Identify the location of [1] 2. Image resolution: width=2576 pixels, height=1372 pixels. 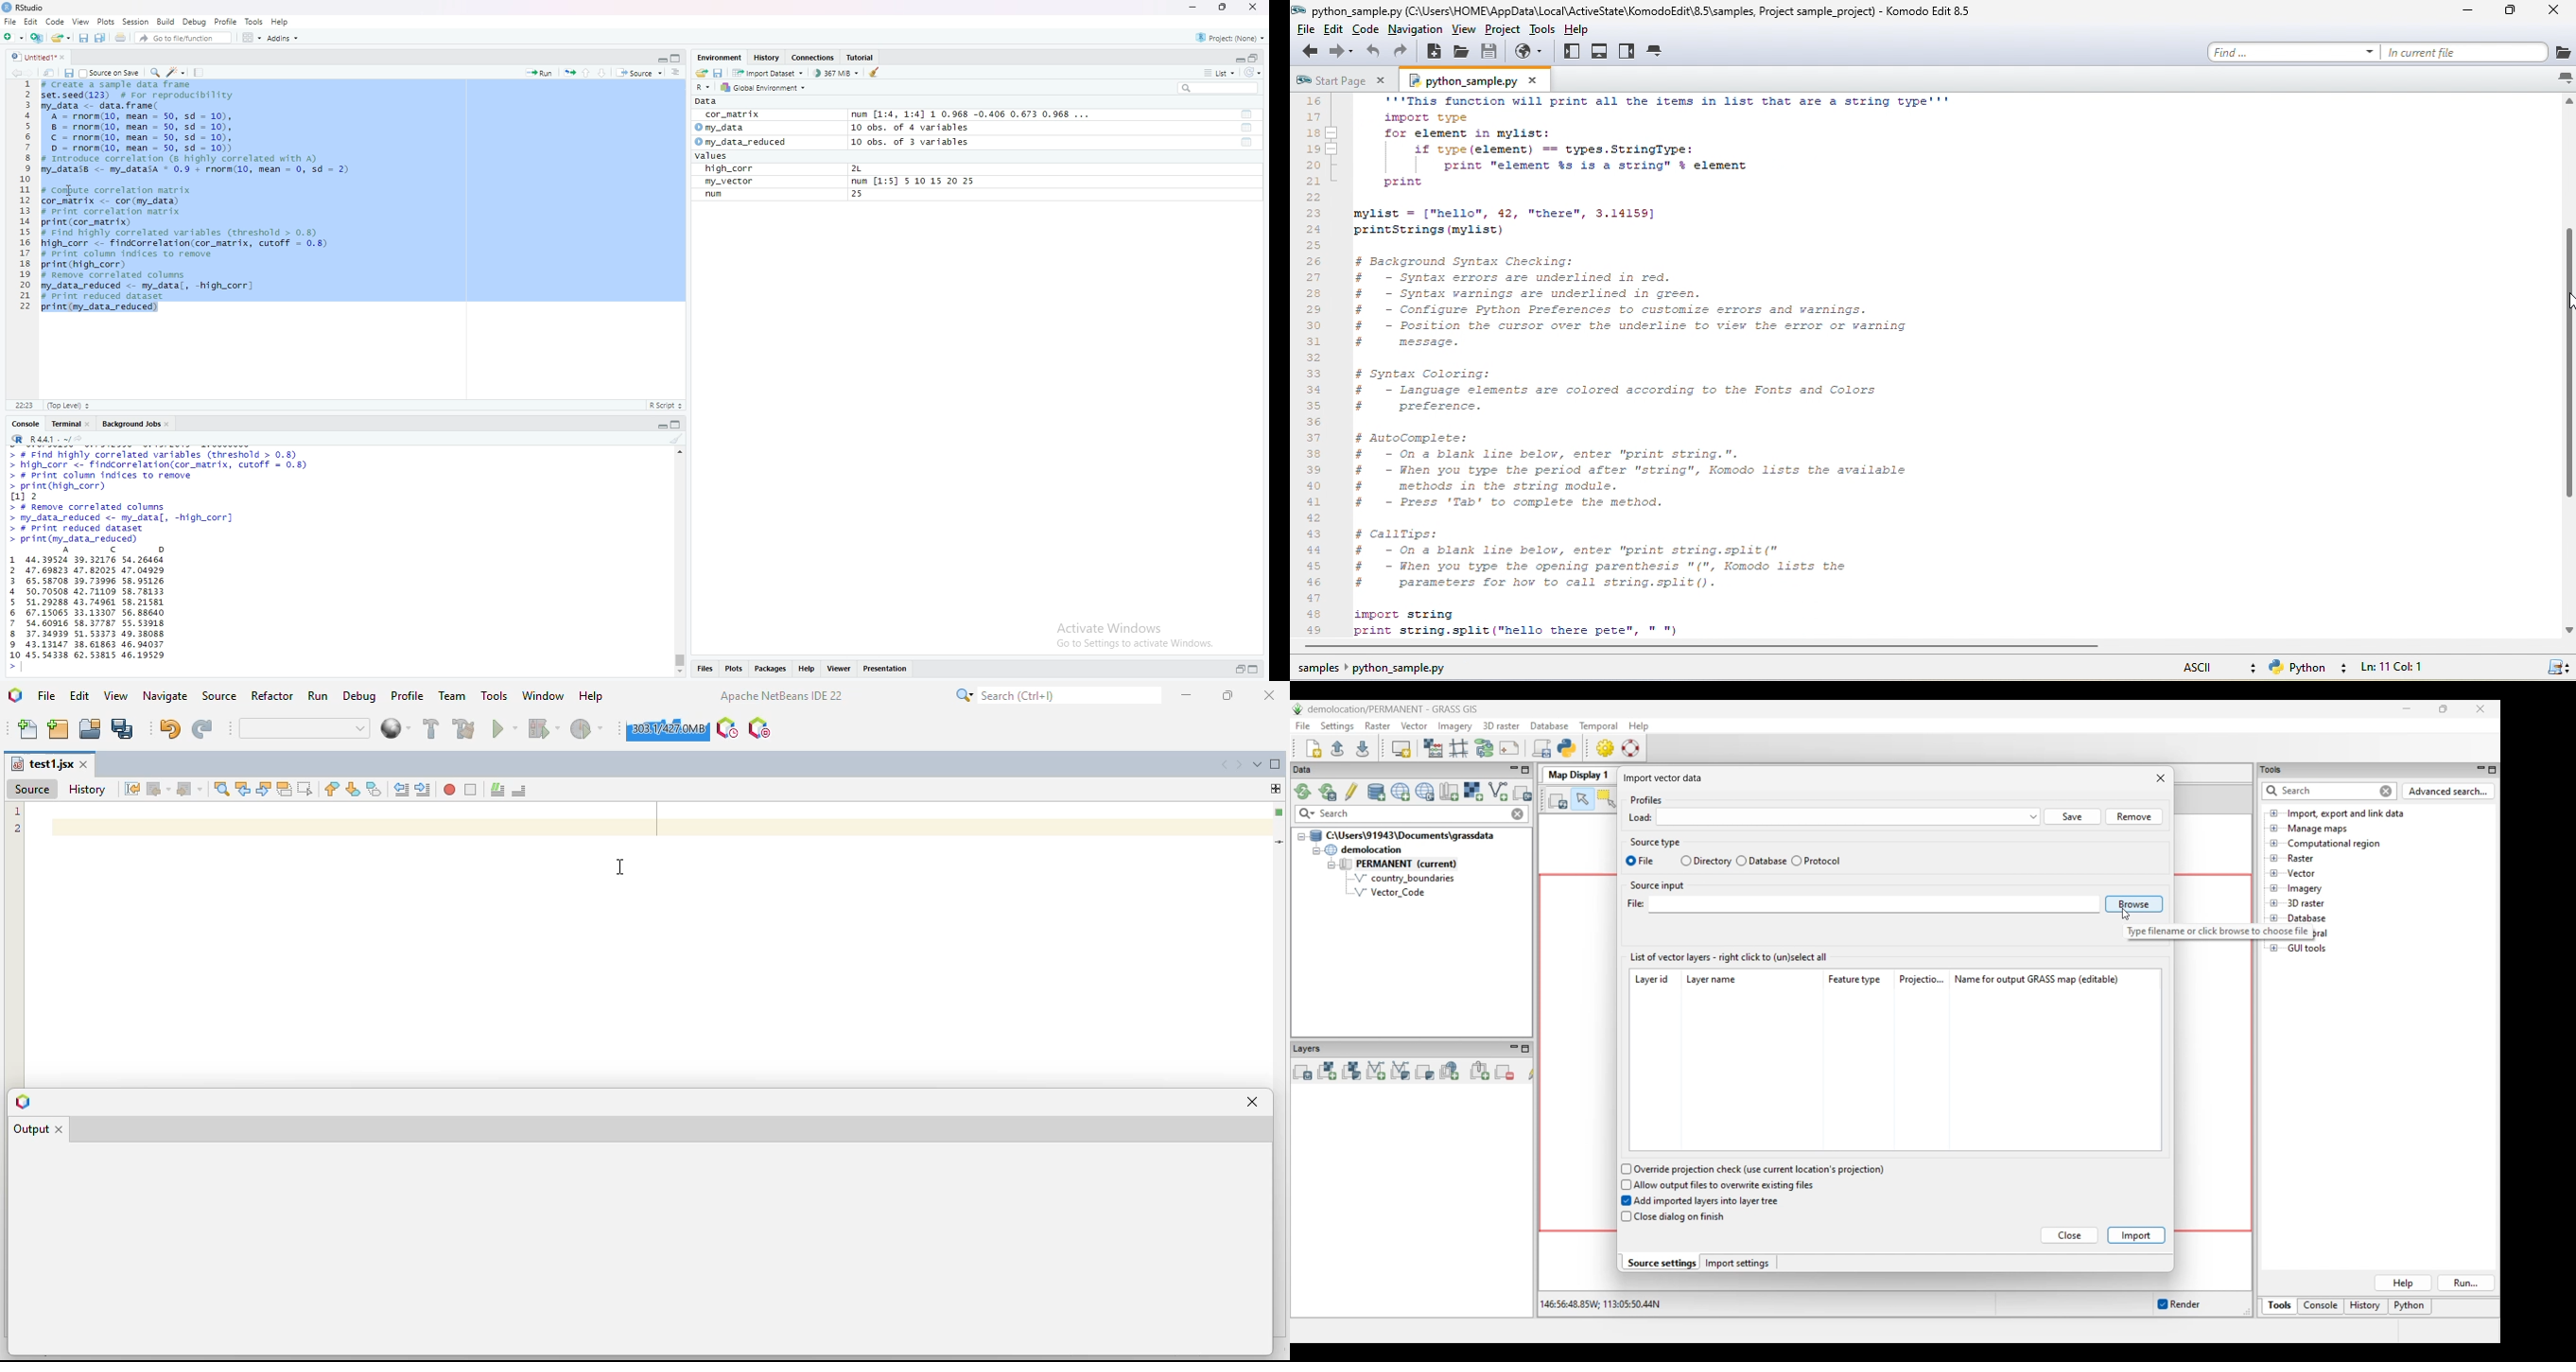
(26, 496).